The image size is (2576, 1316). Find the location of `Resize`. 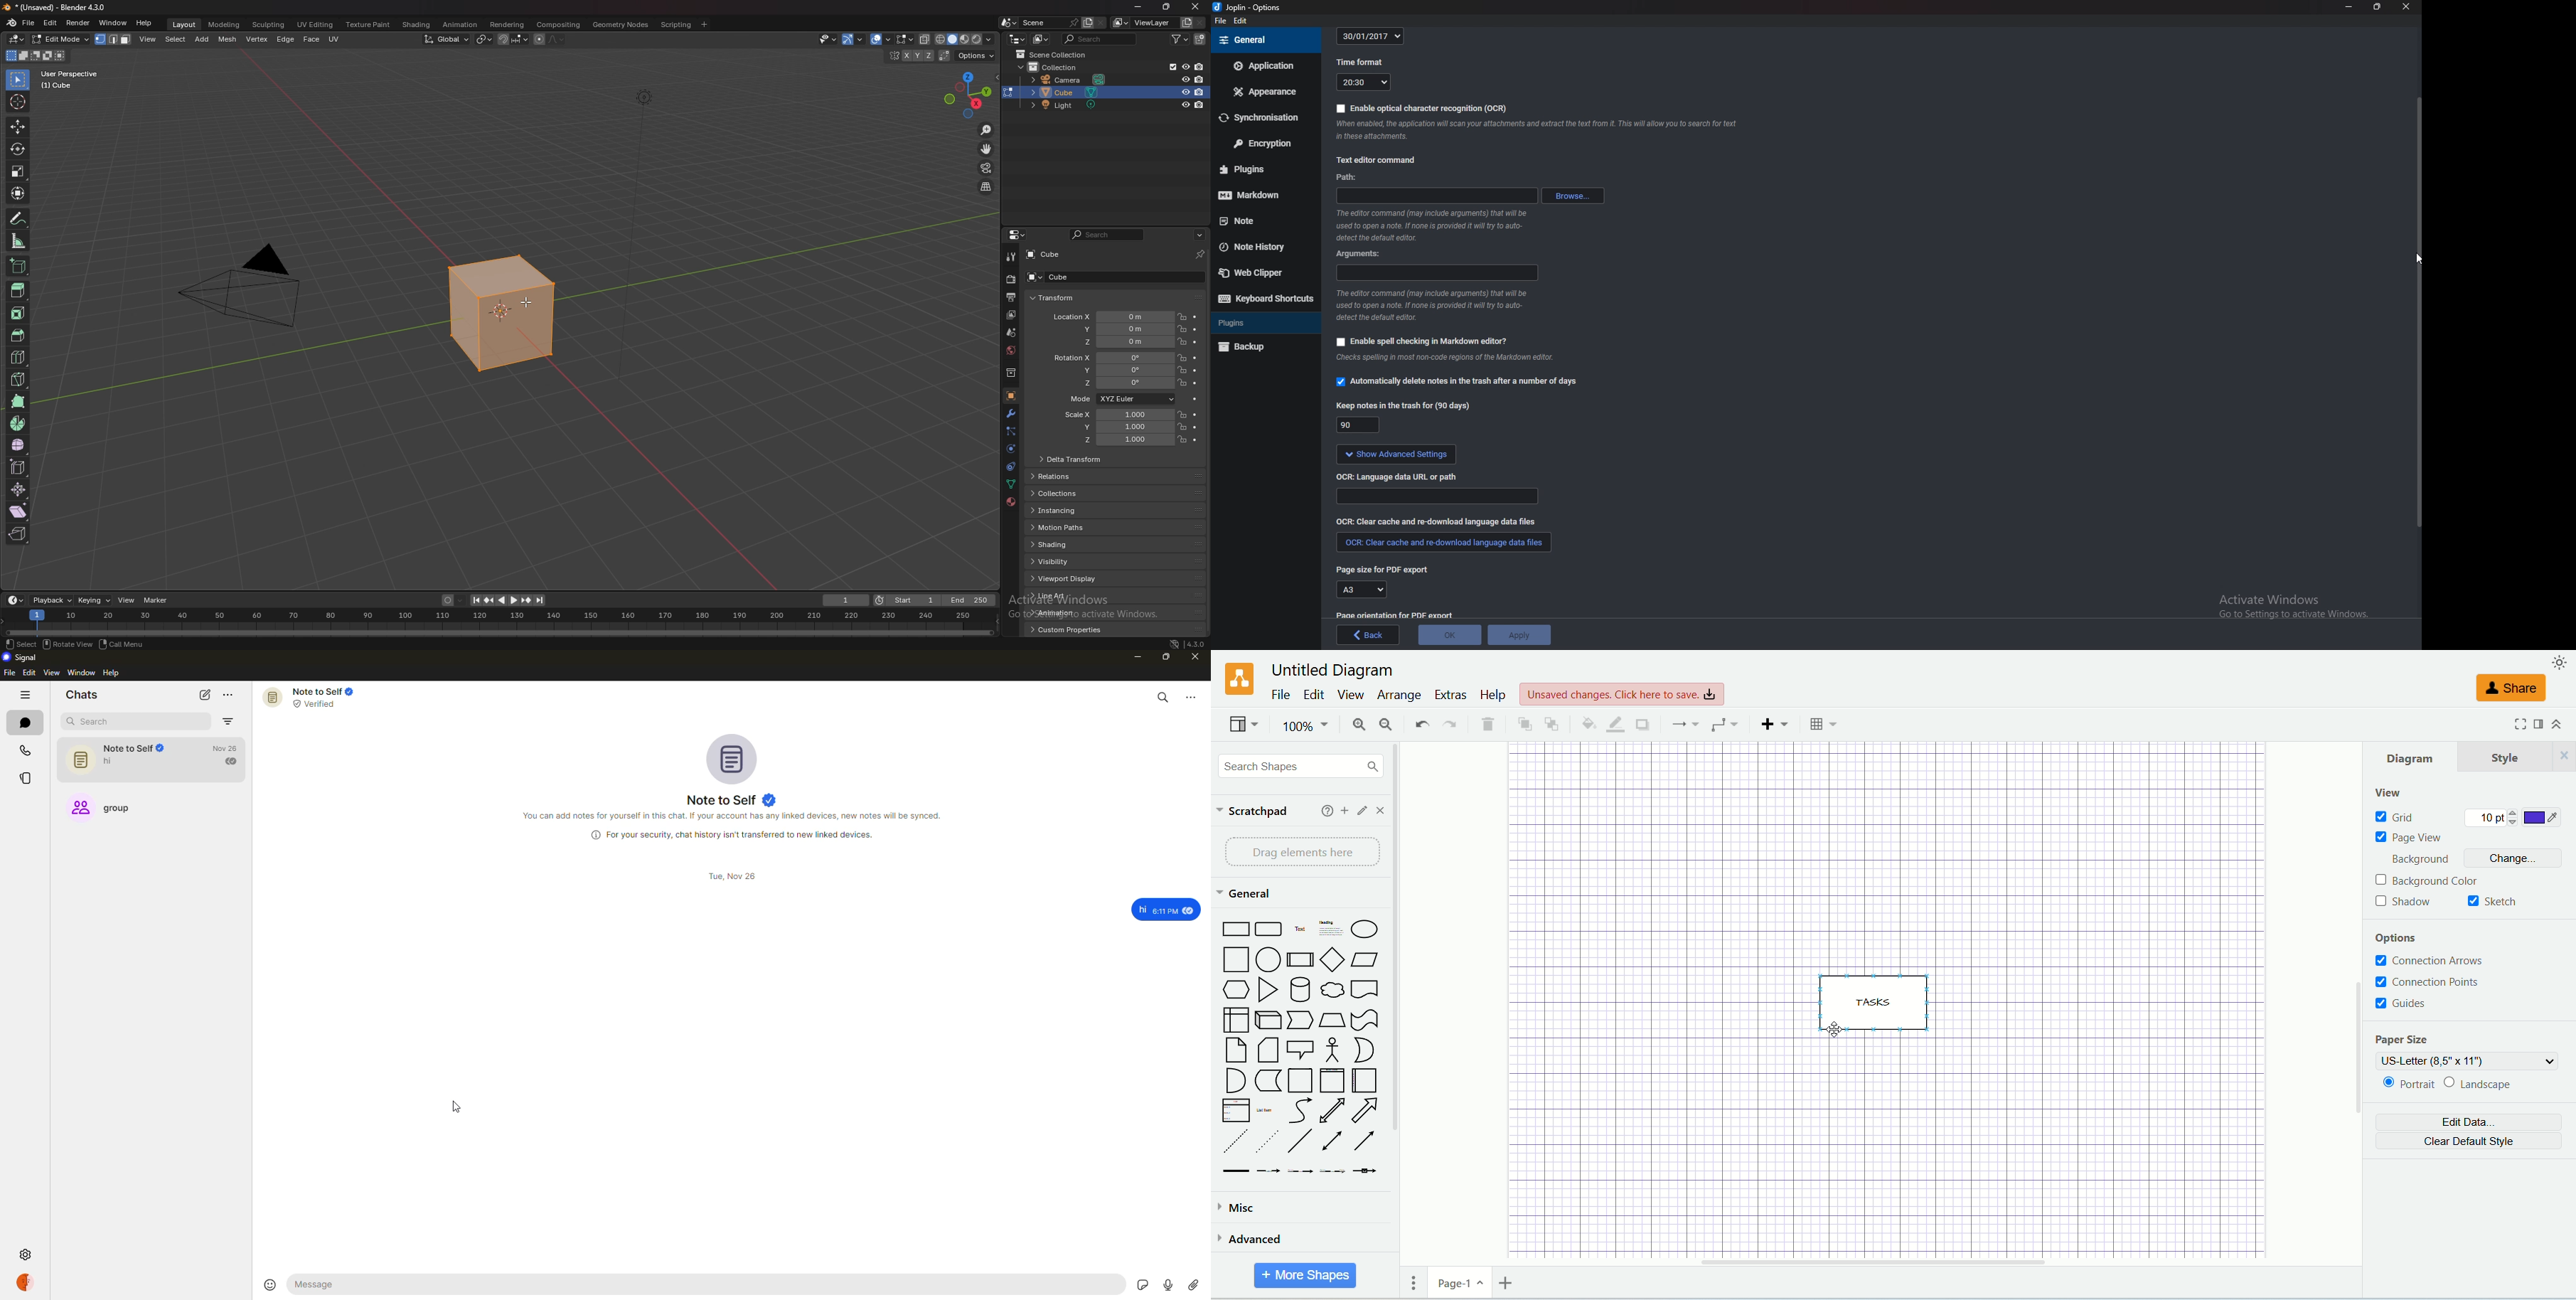

Resize is located at coordinates (2378, 6).